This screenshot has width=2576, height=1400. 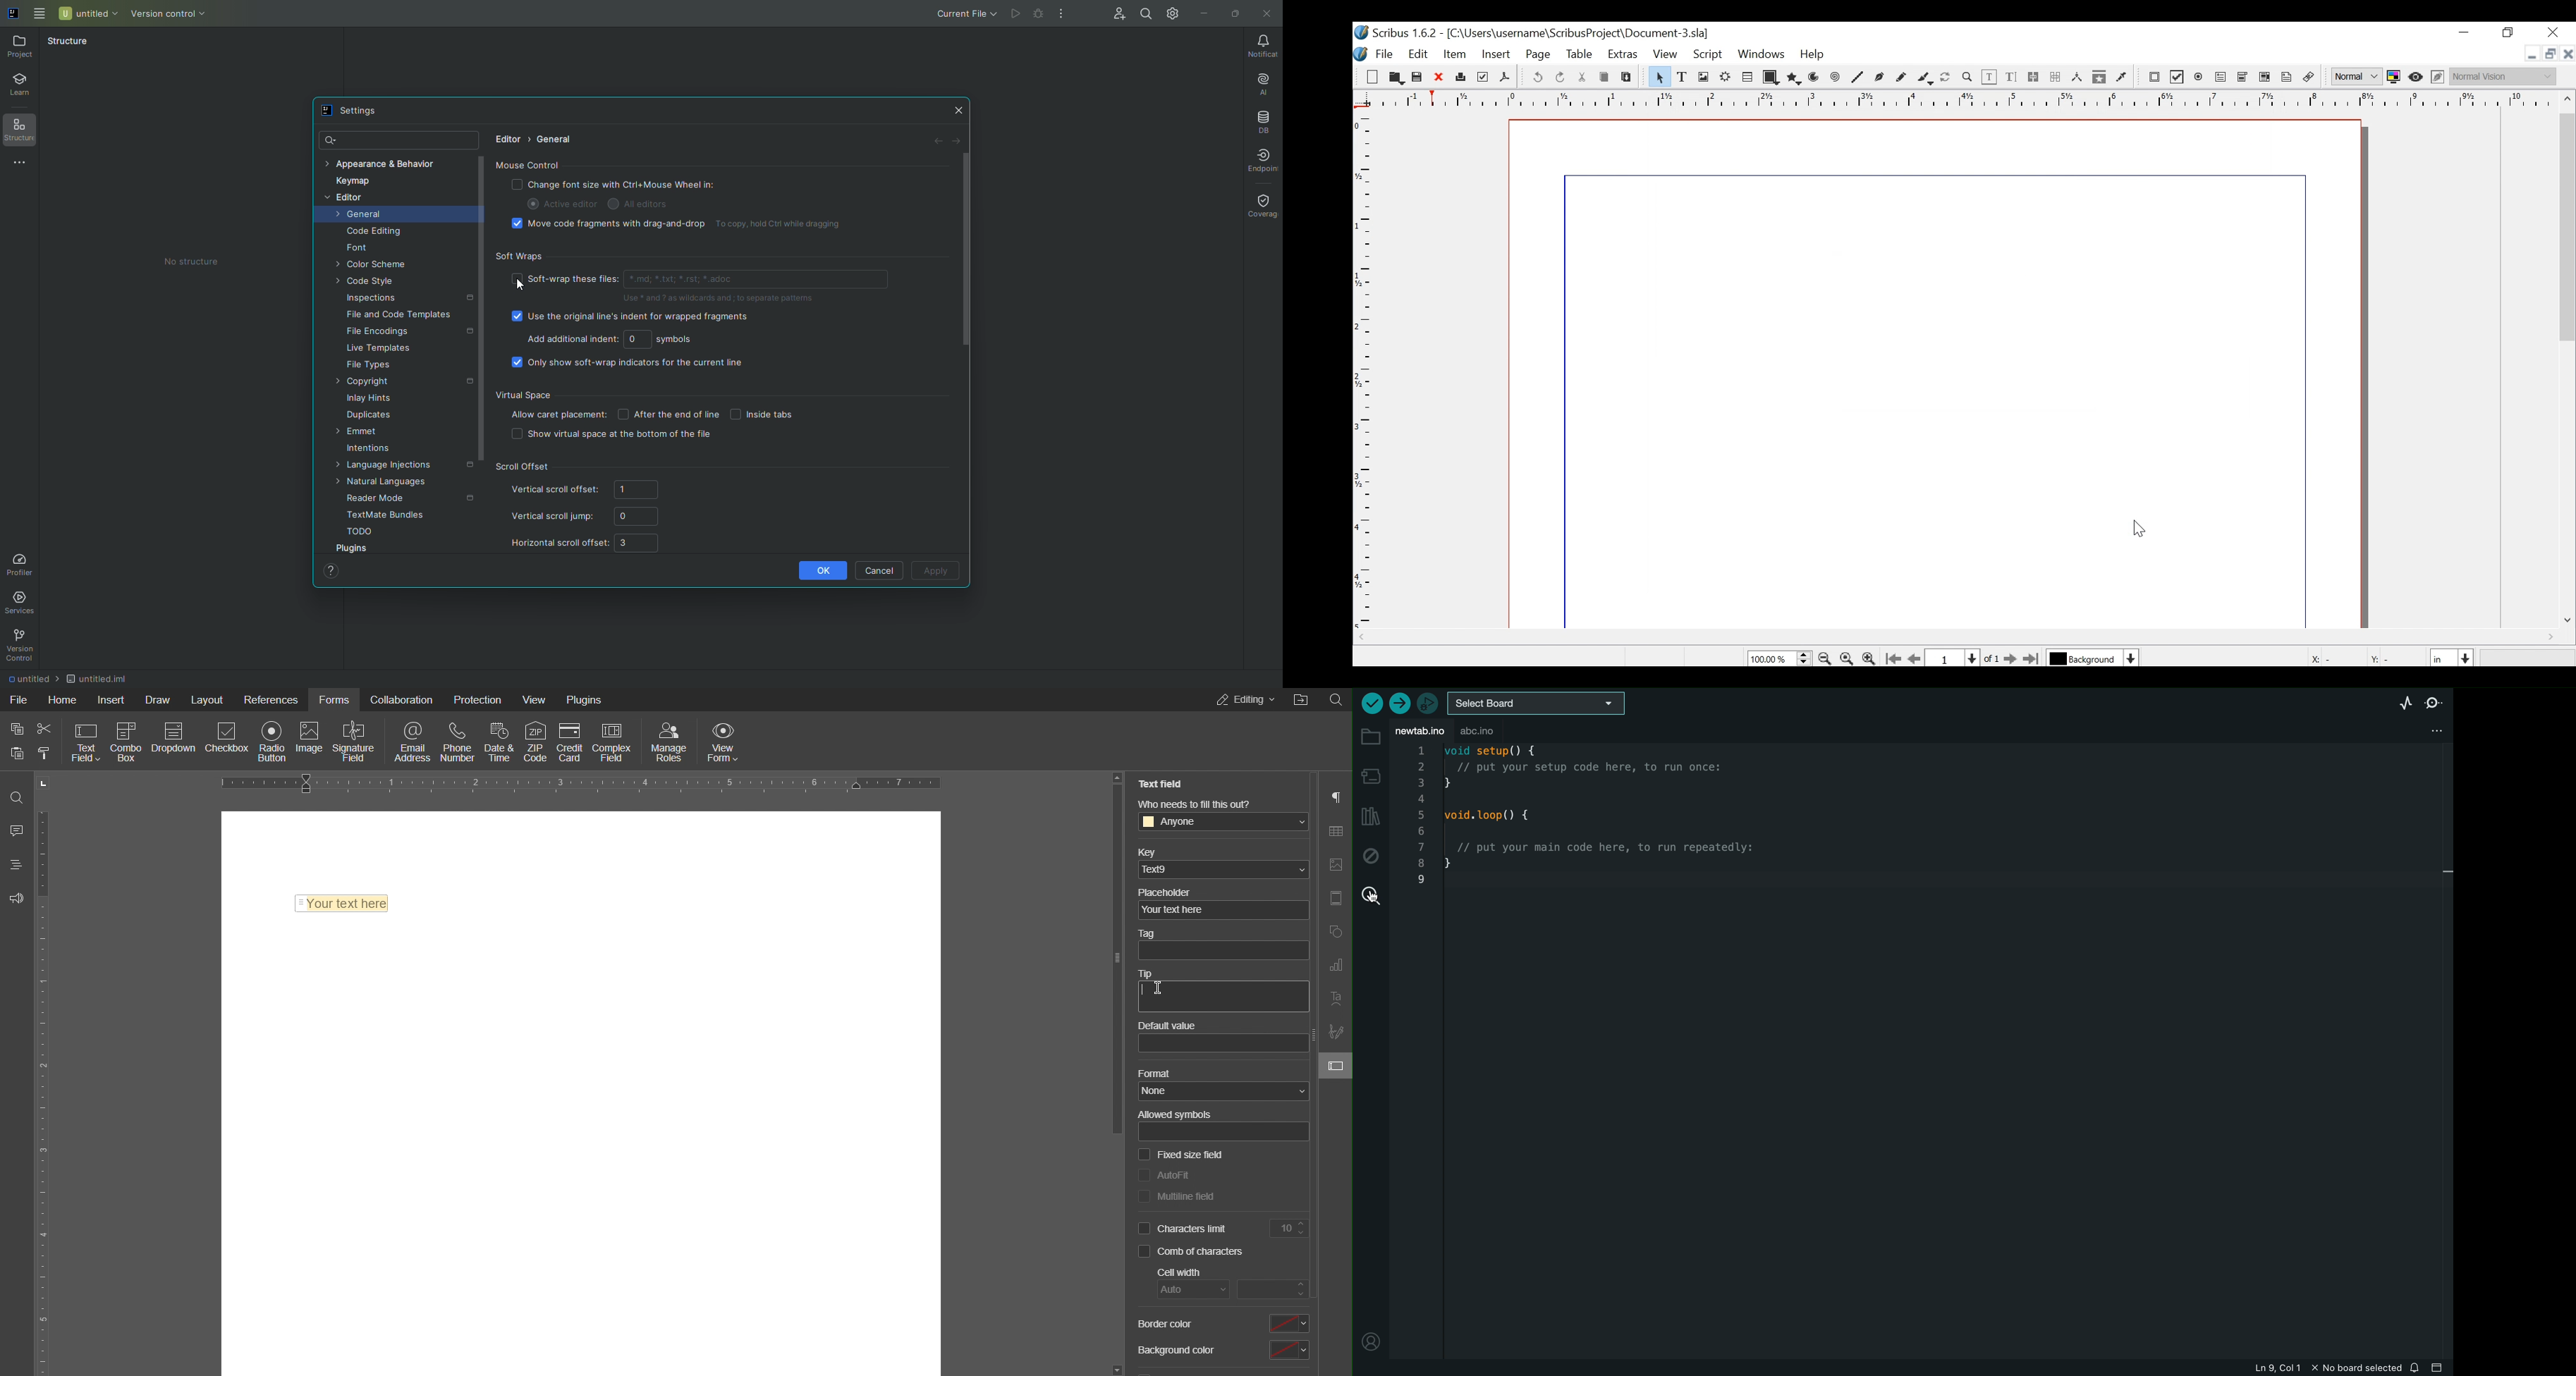 I want to click on cut, so click(x=45, y=729).